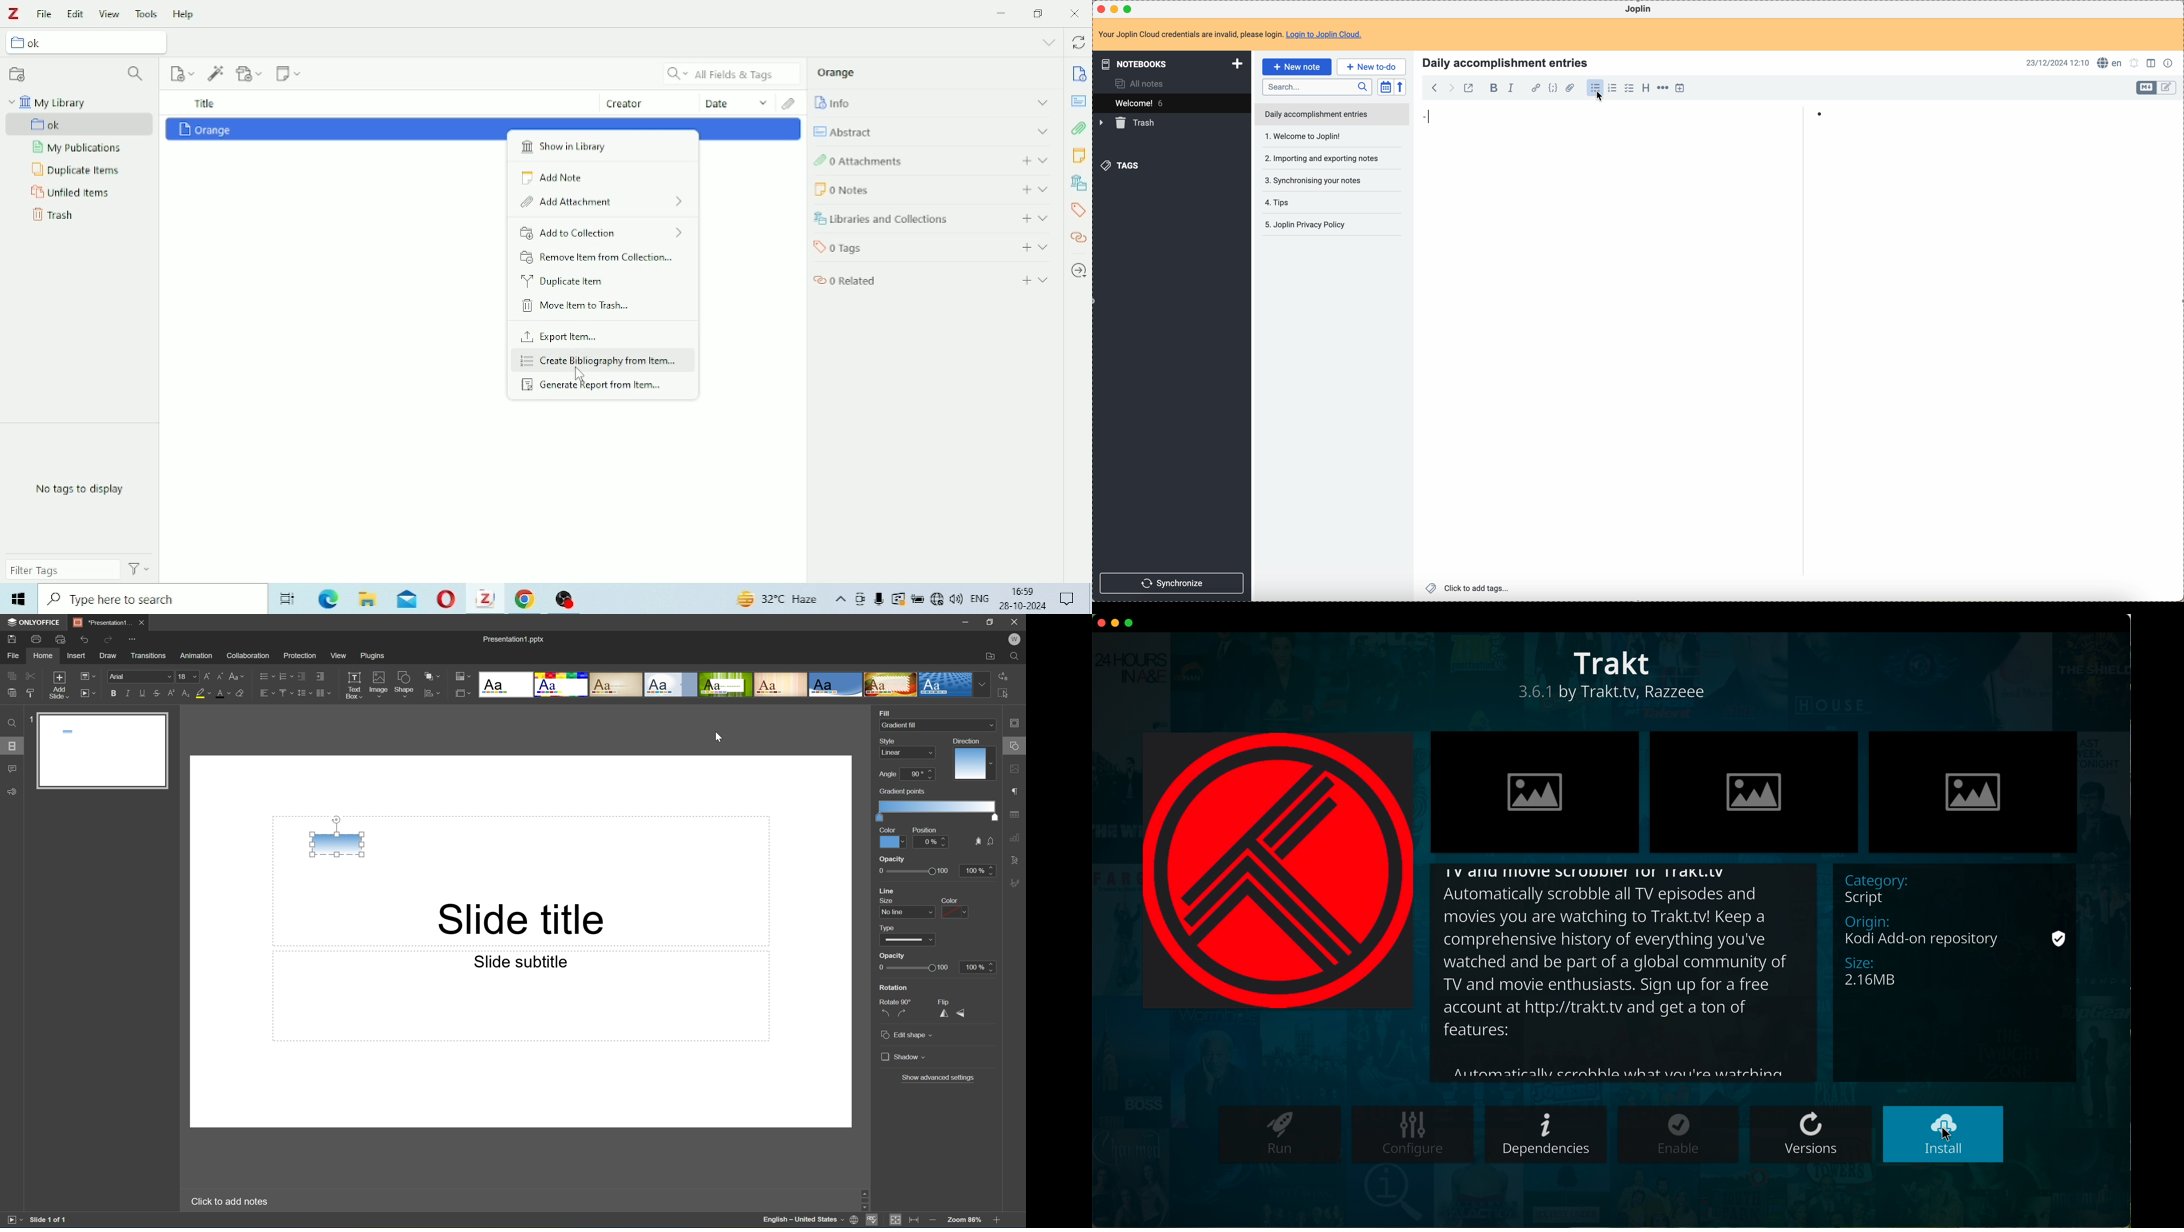 The image size is (2184, 1232). What do you see at coordinates (197, 654) in the screenshot?
I see `Amazon` at bounding box center [197, 654].